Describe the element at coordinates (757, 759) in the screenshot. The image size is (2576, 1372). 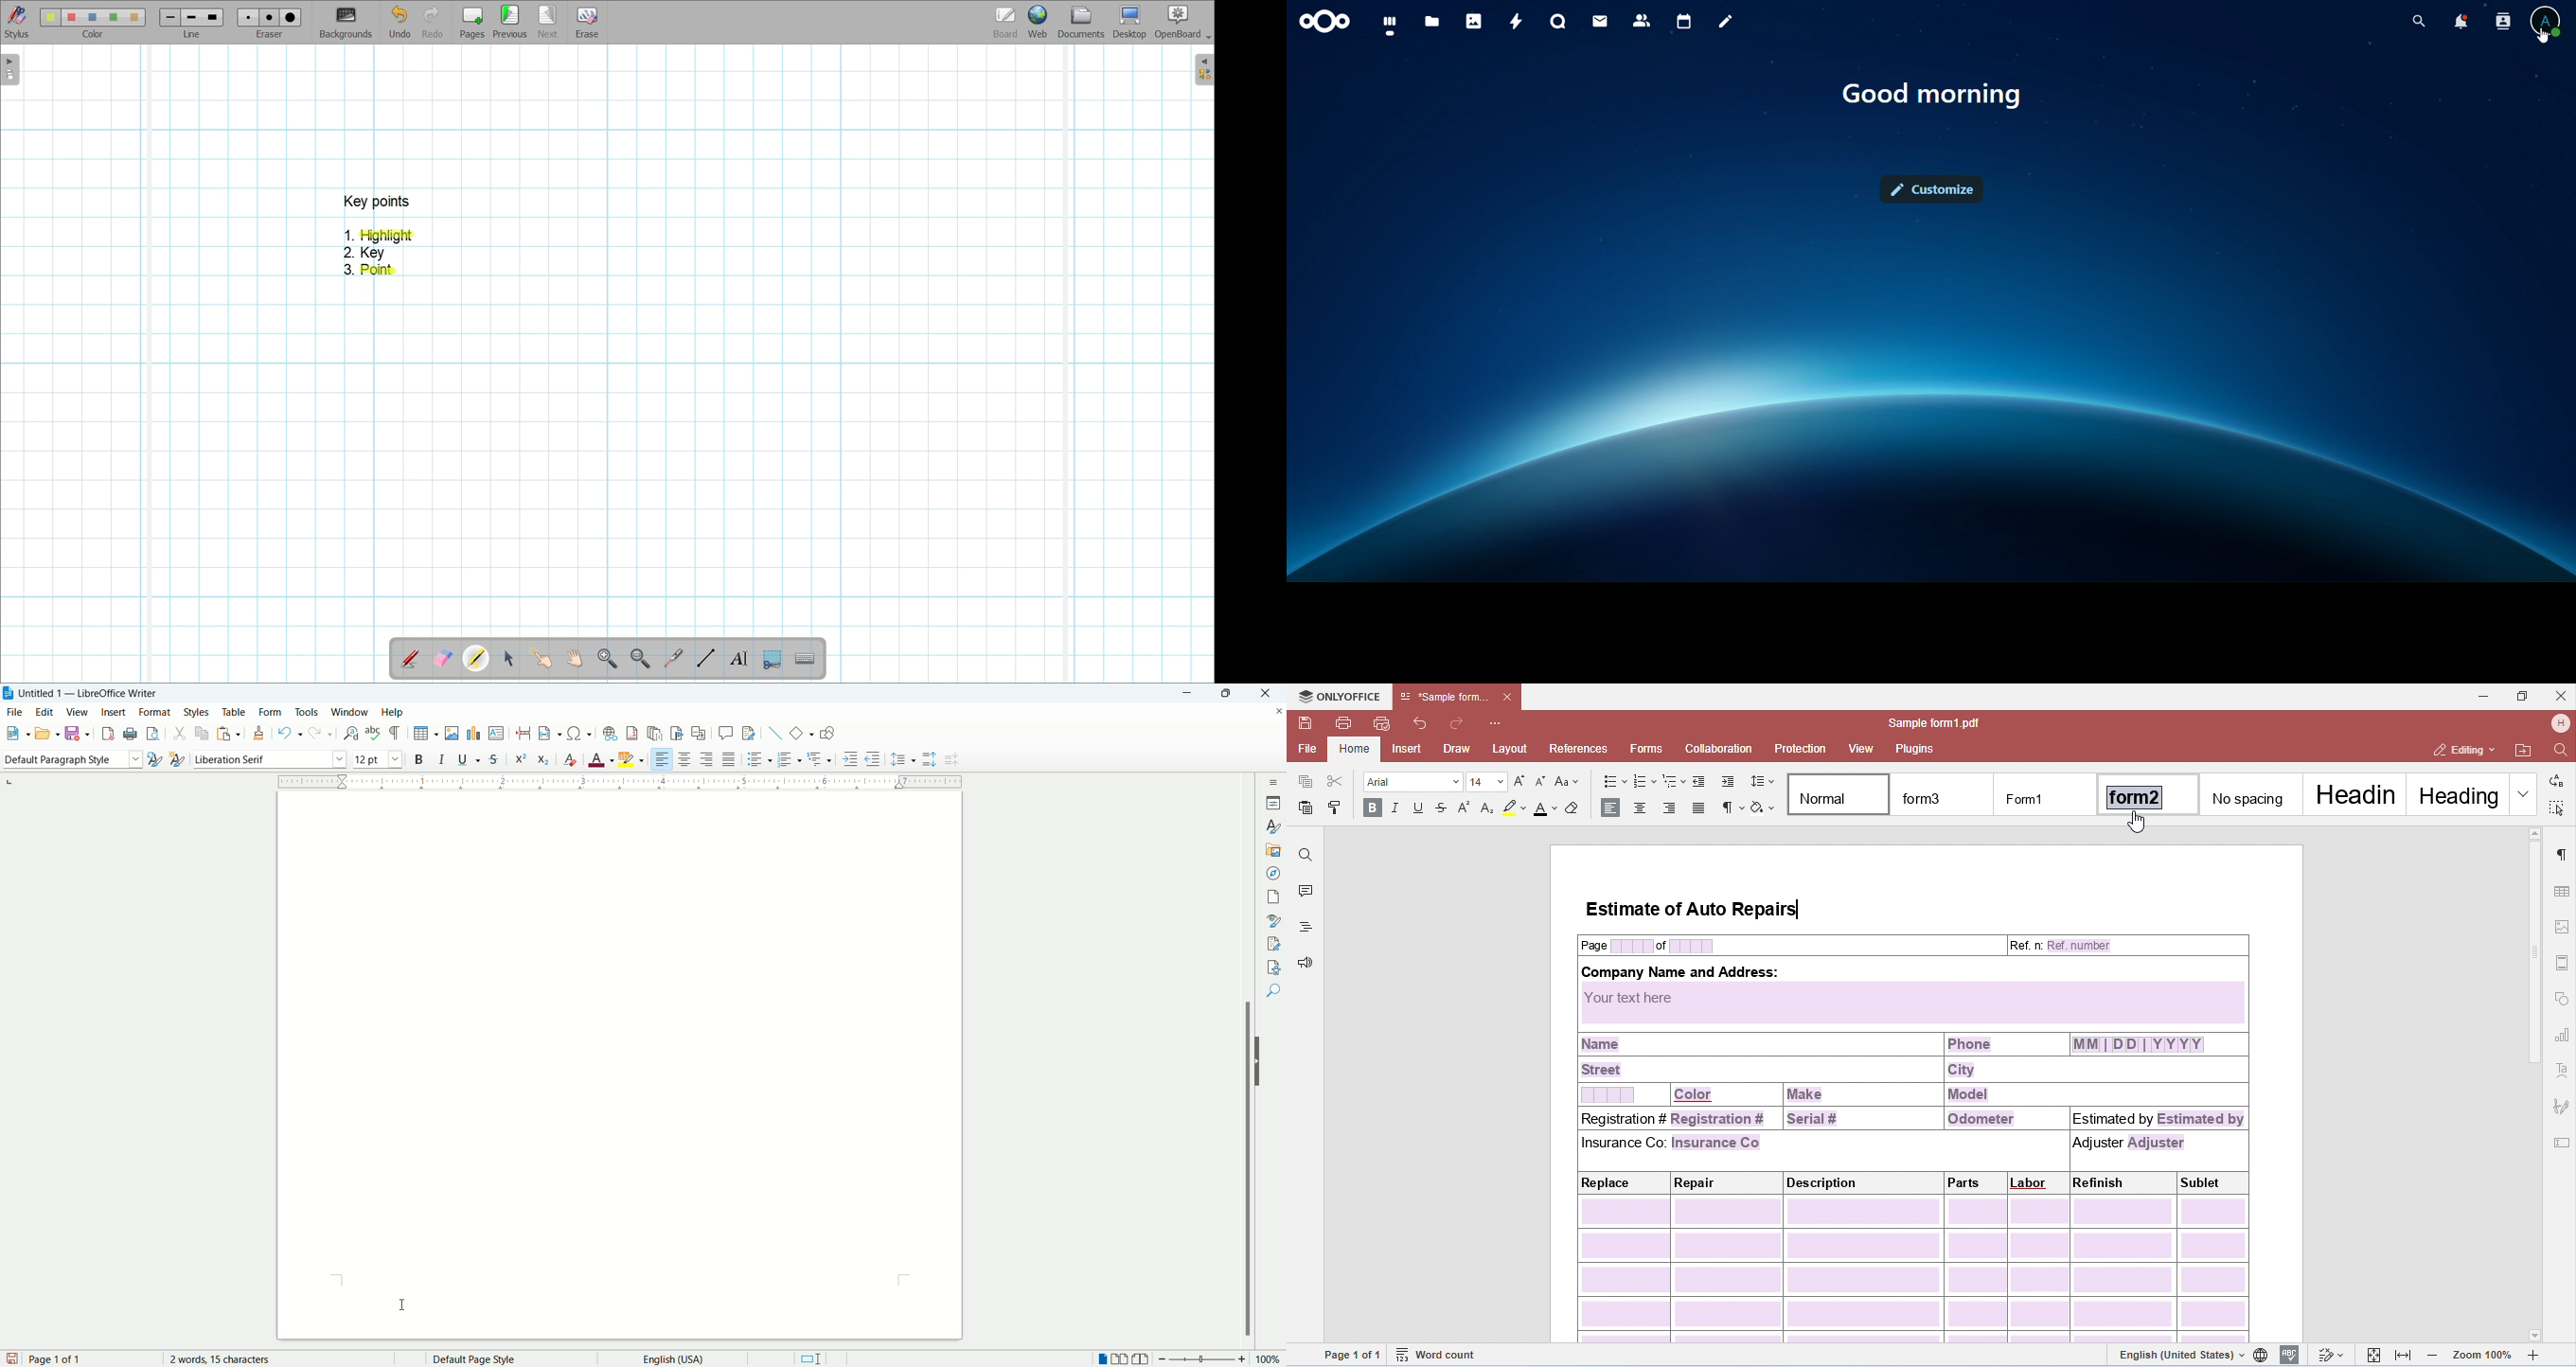
I see `unordered list` at that location.